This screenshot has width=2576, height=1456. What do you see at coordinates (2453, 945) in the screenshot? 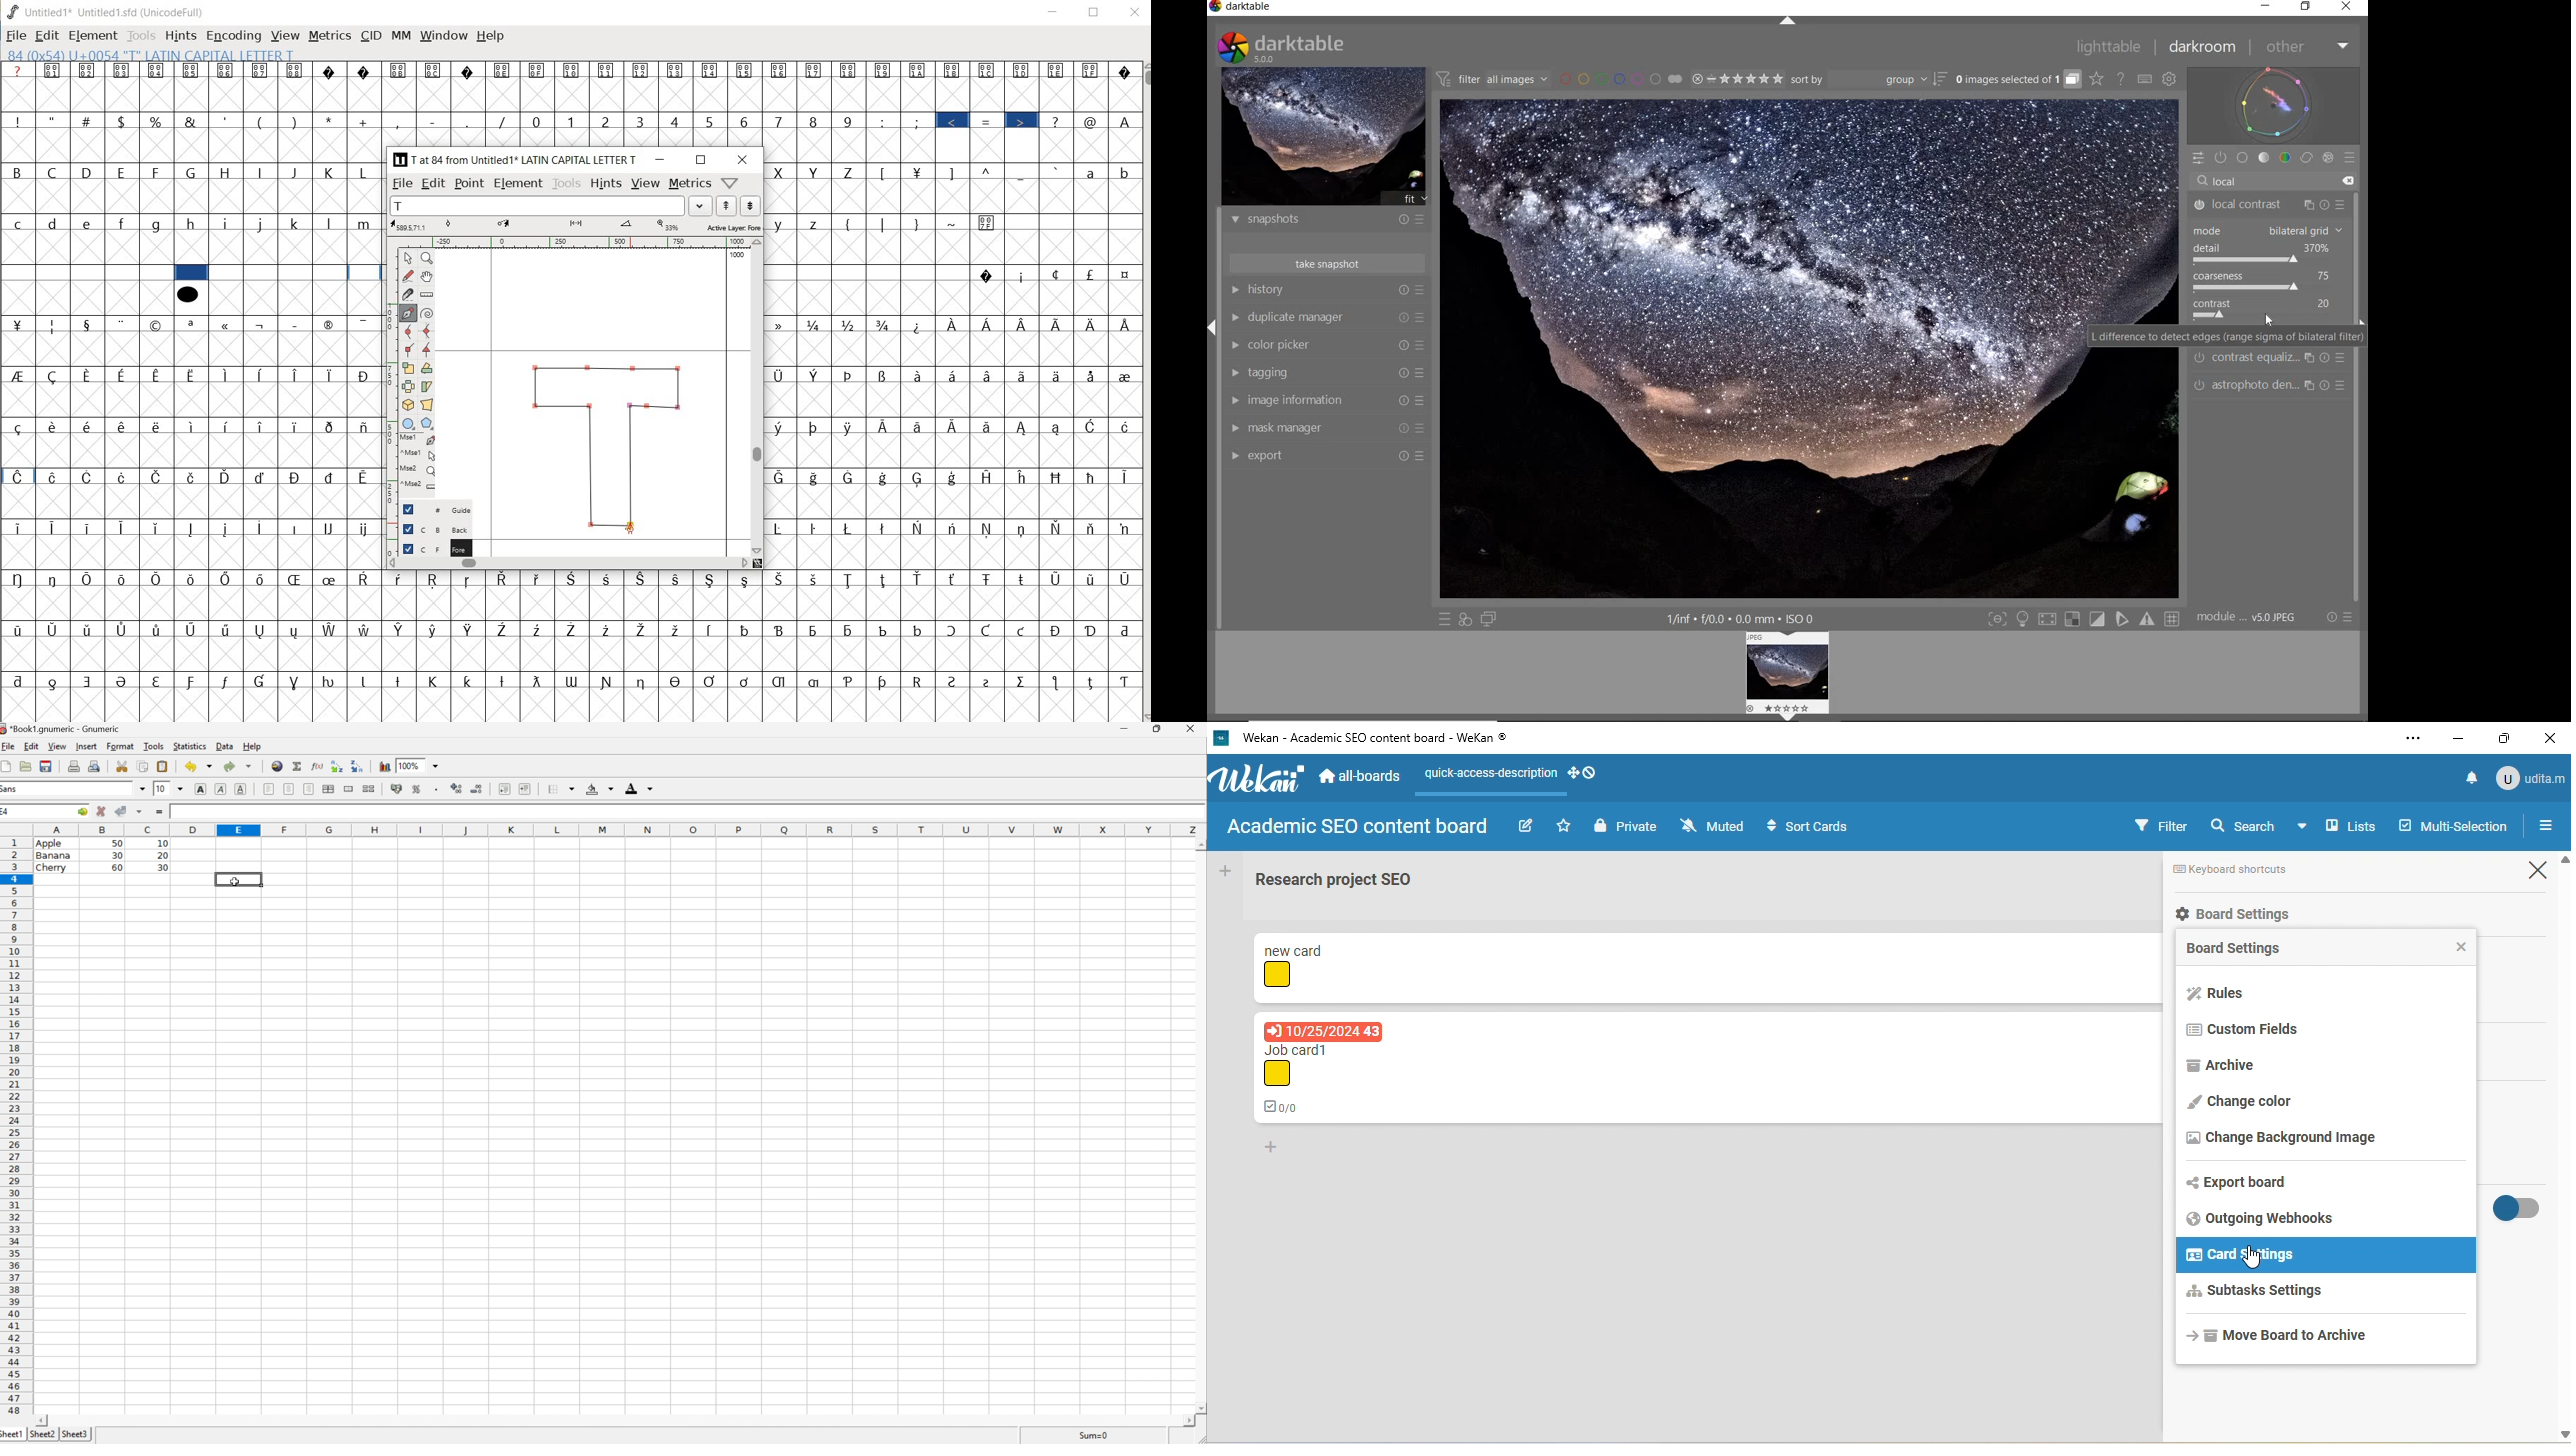
I see `close` at bounding box center [2453, 945].